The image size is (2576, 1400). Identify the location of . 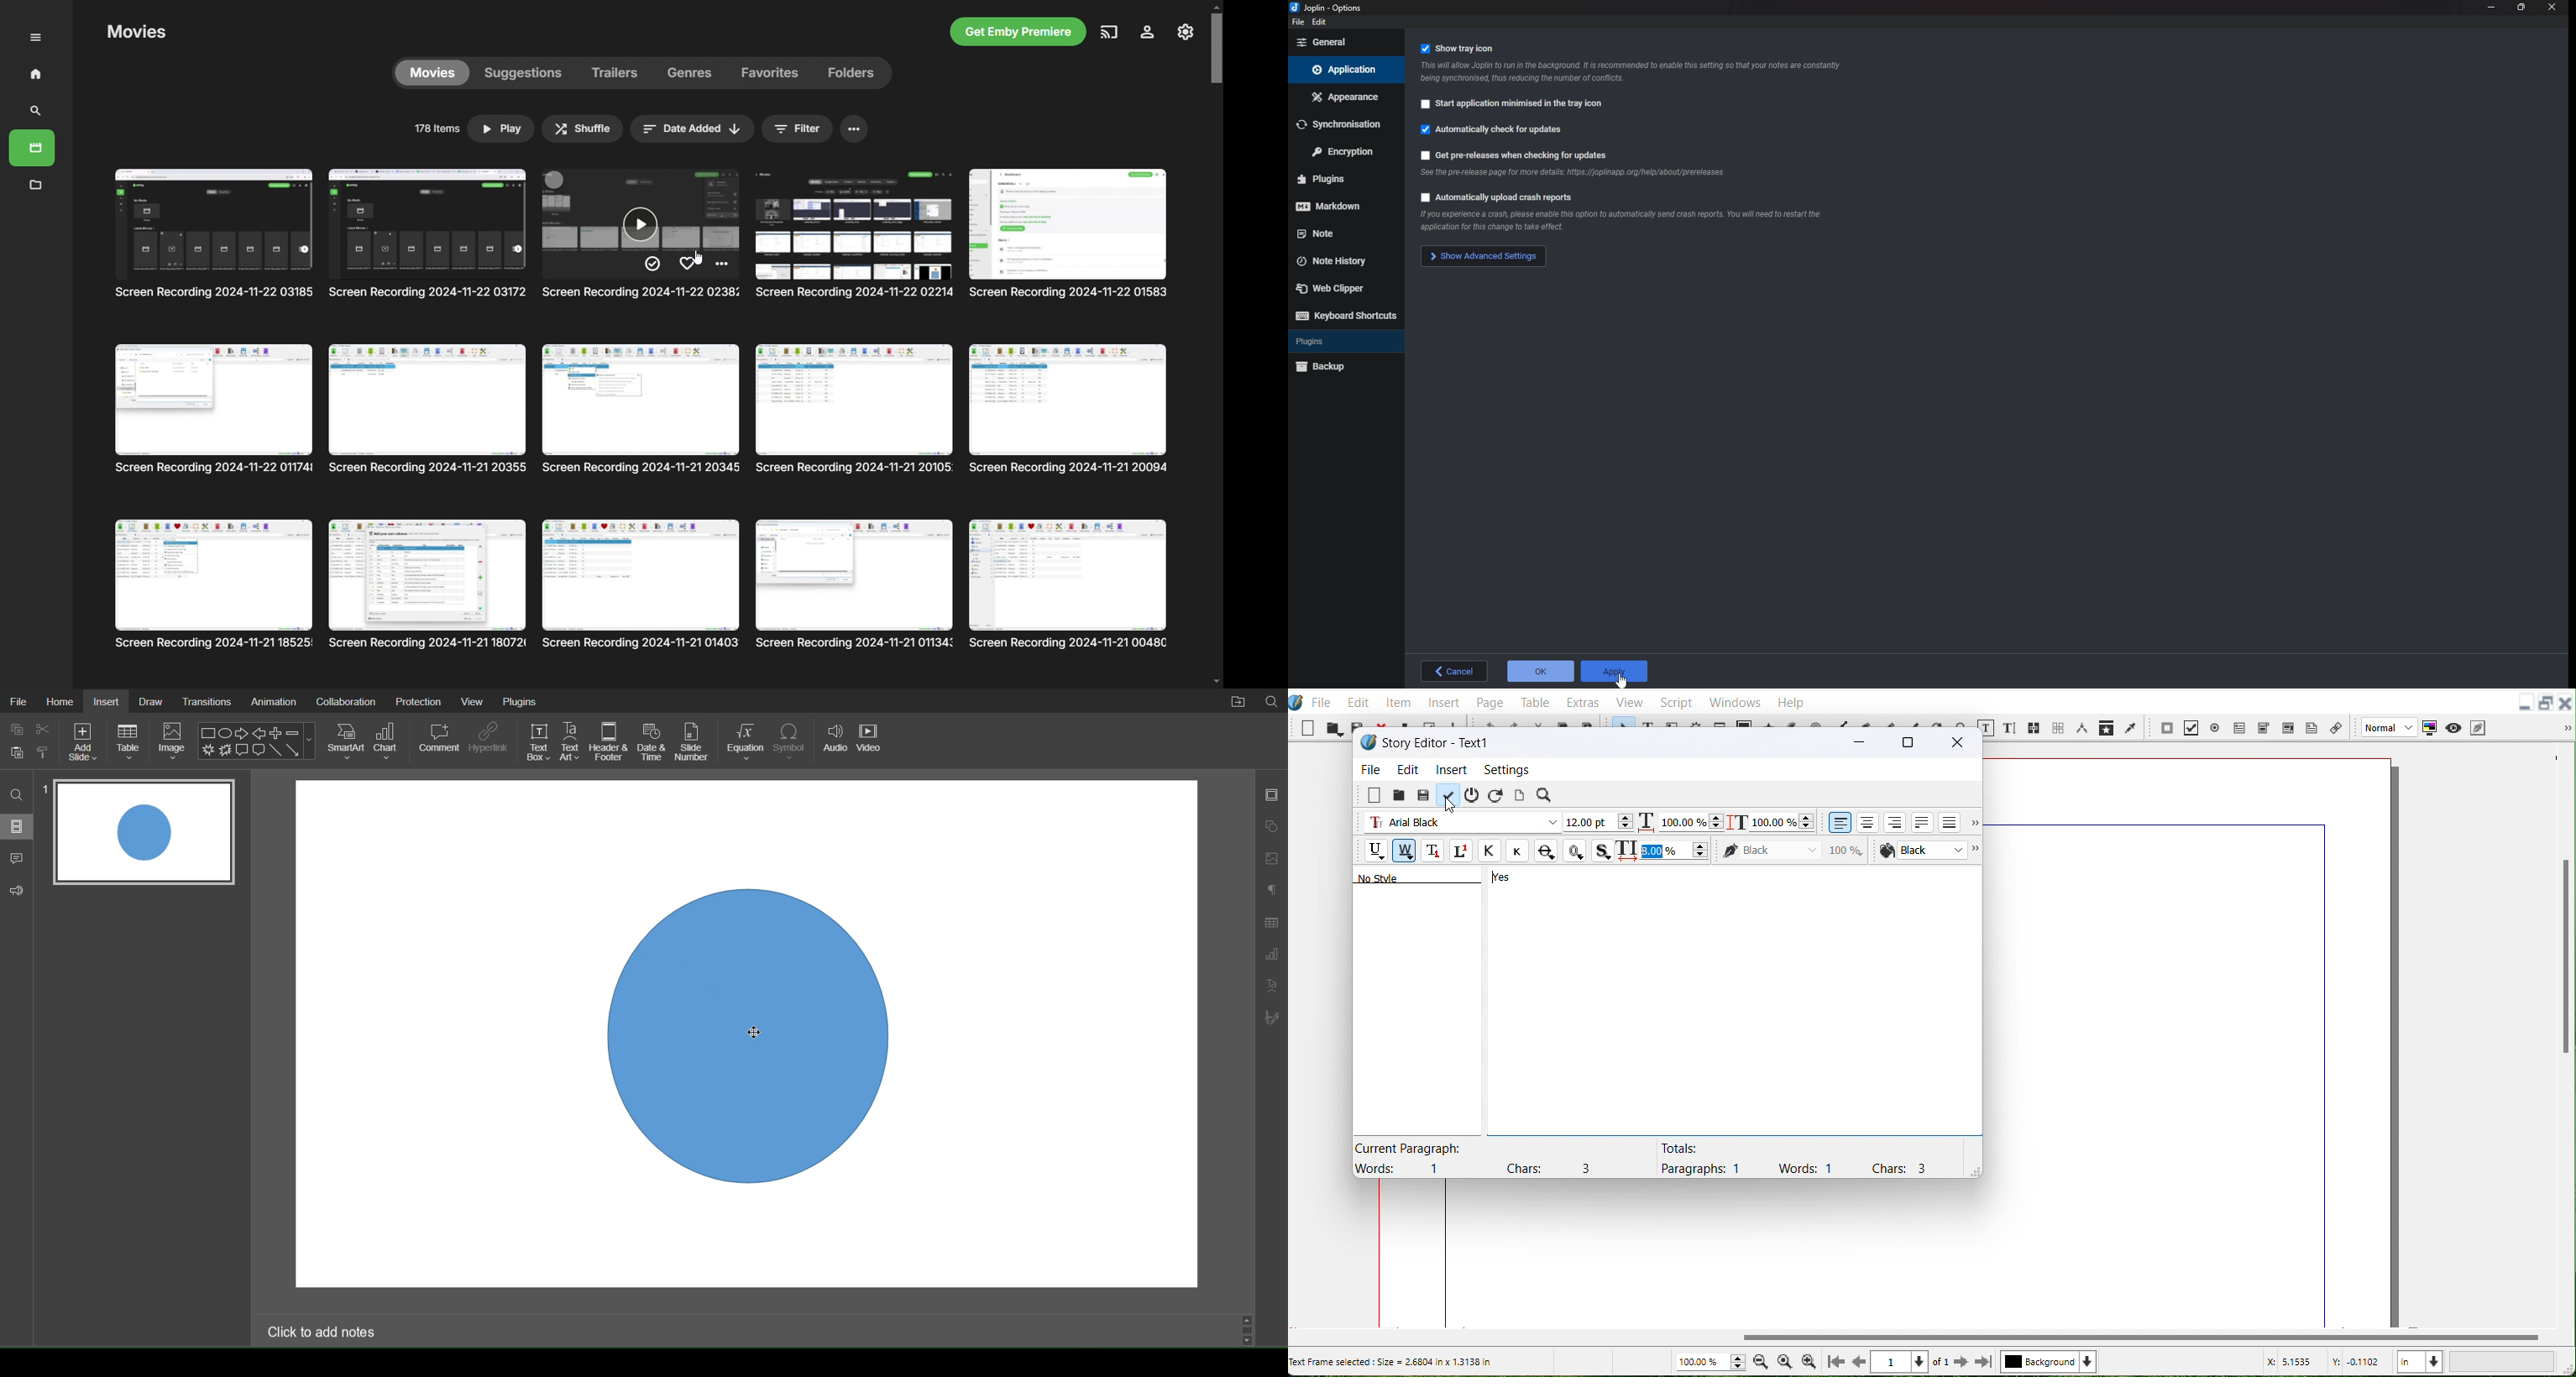
(643, 408).